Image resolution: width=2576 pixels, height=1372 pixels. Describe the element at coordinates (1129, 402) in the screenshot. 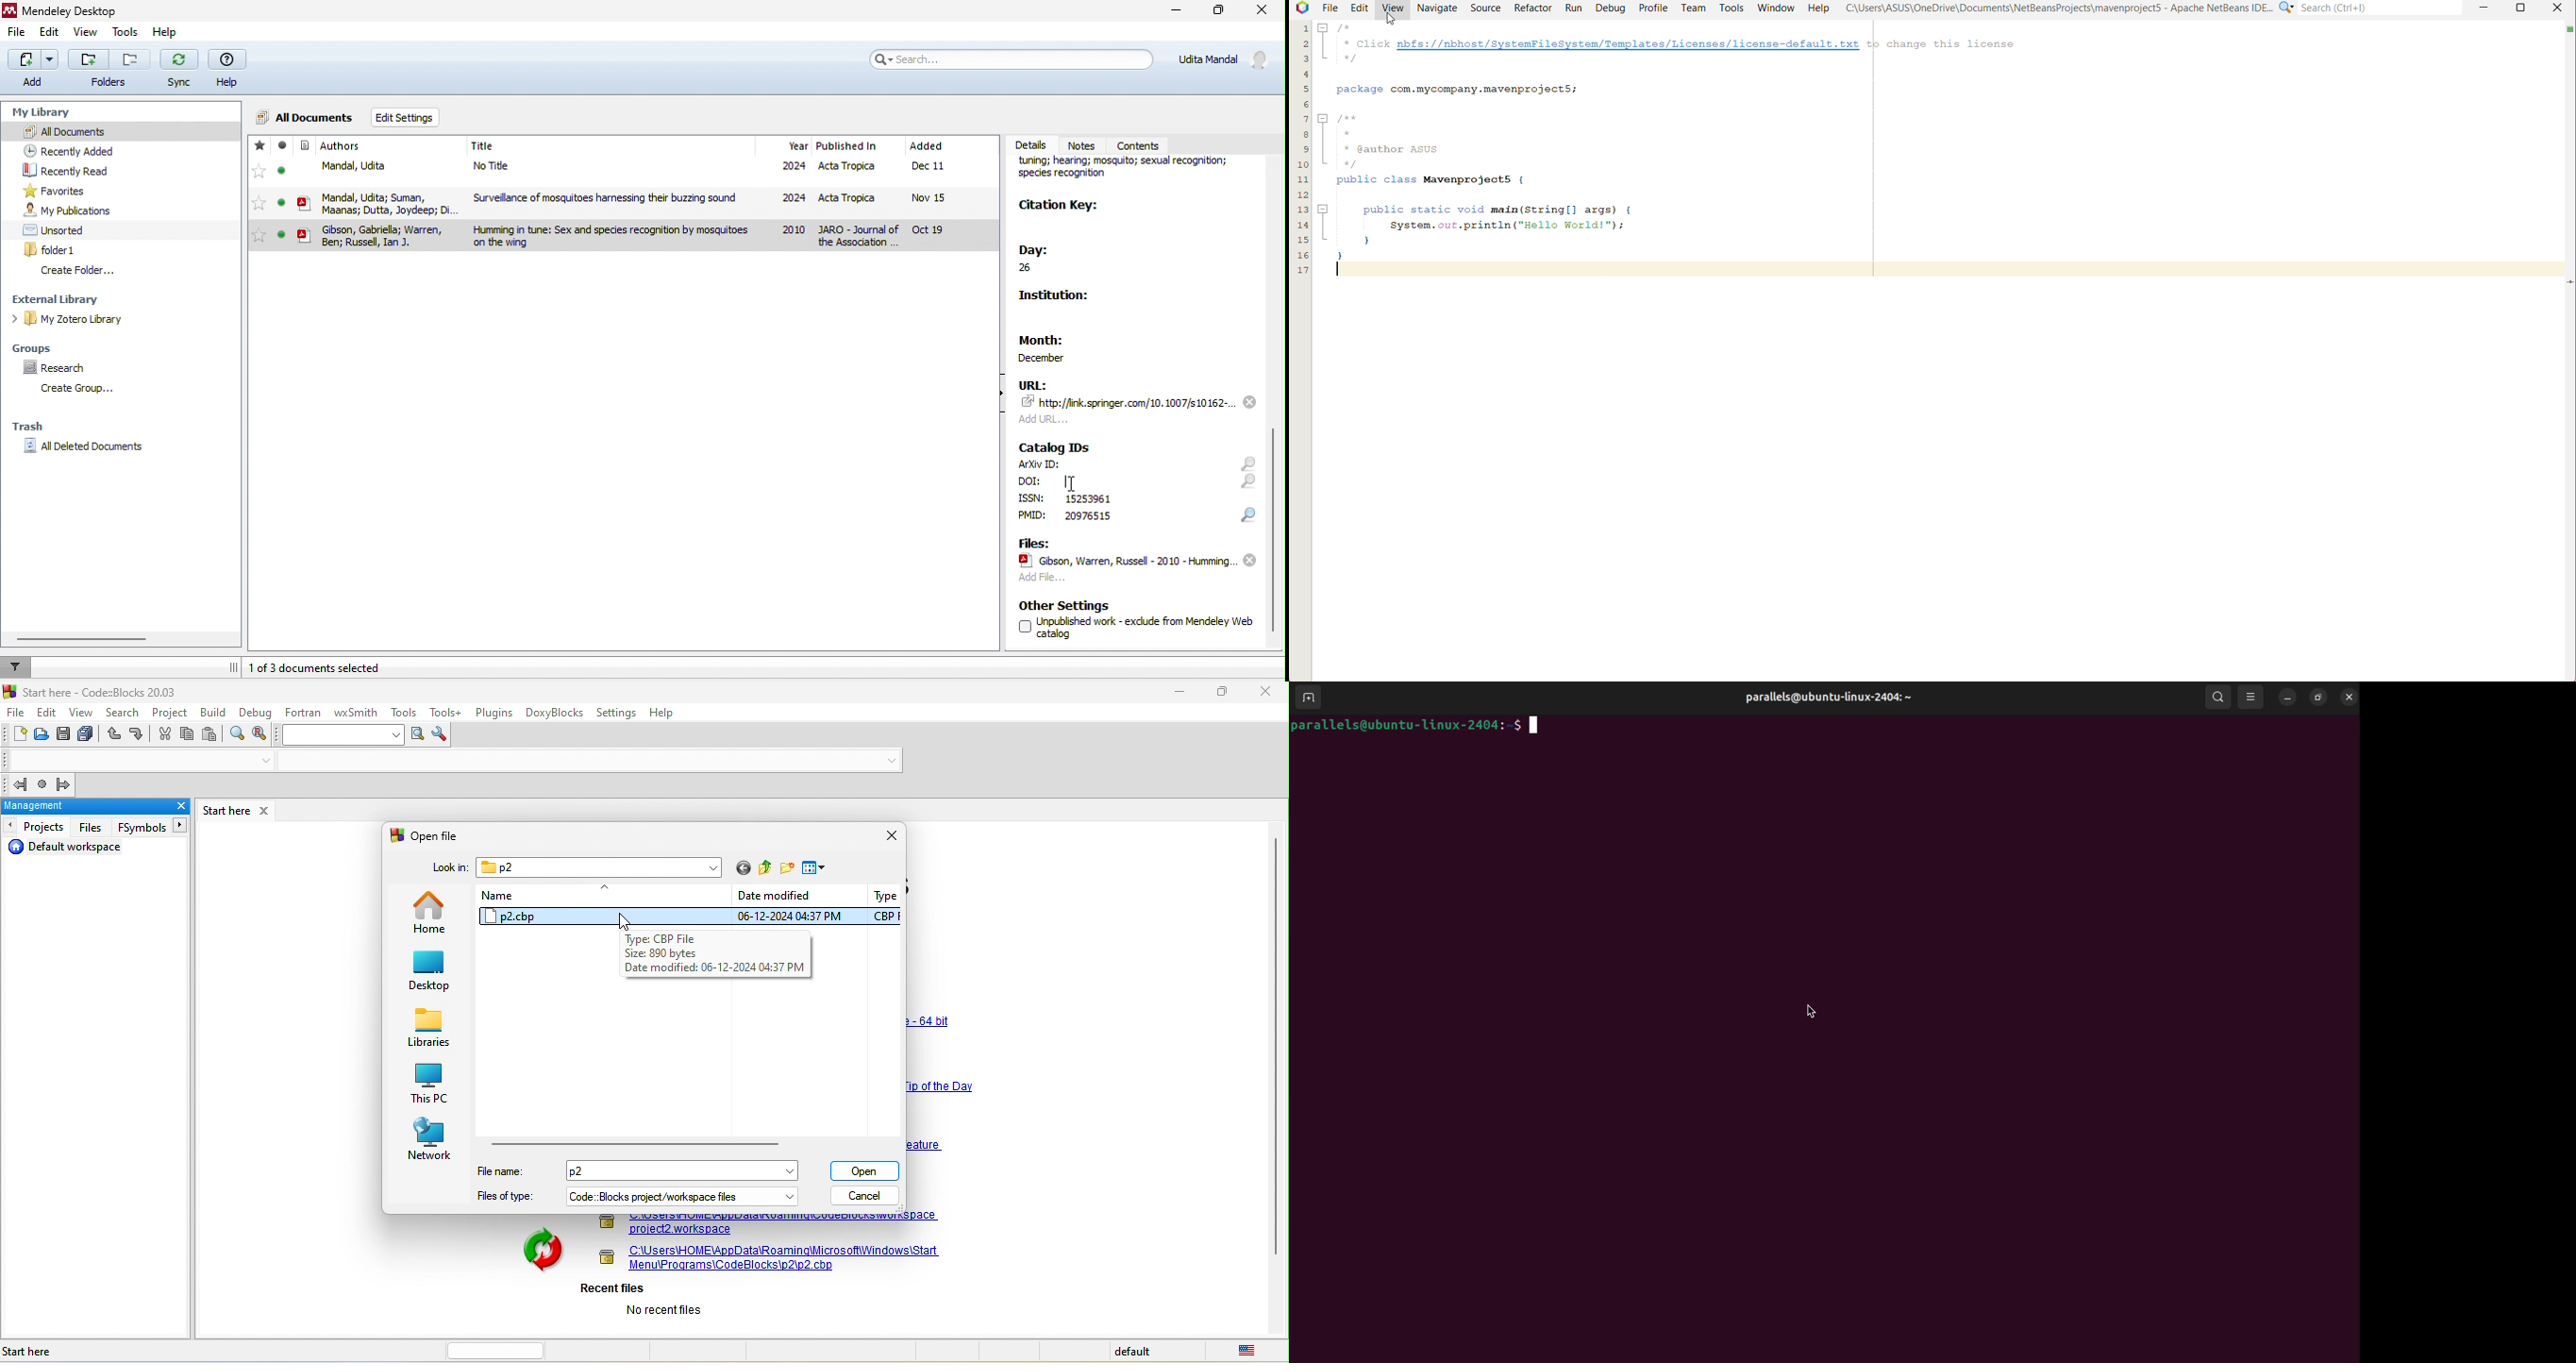

I see `link` at that location.